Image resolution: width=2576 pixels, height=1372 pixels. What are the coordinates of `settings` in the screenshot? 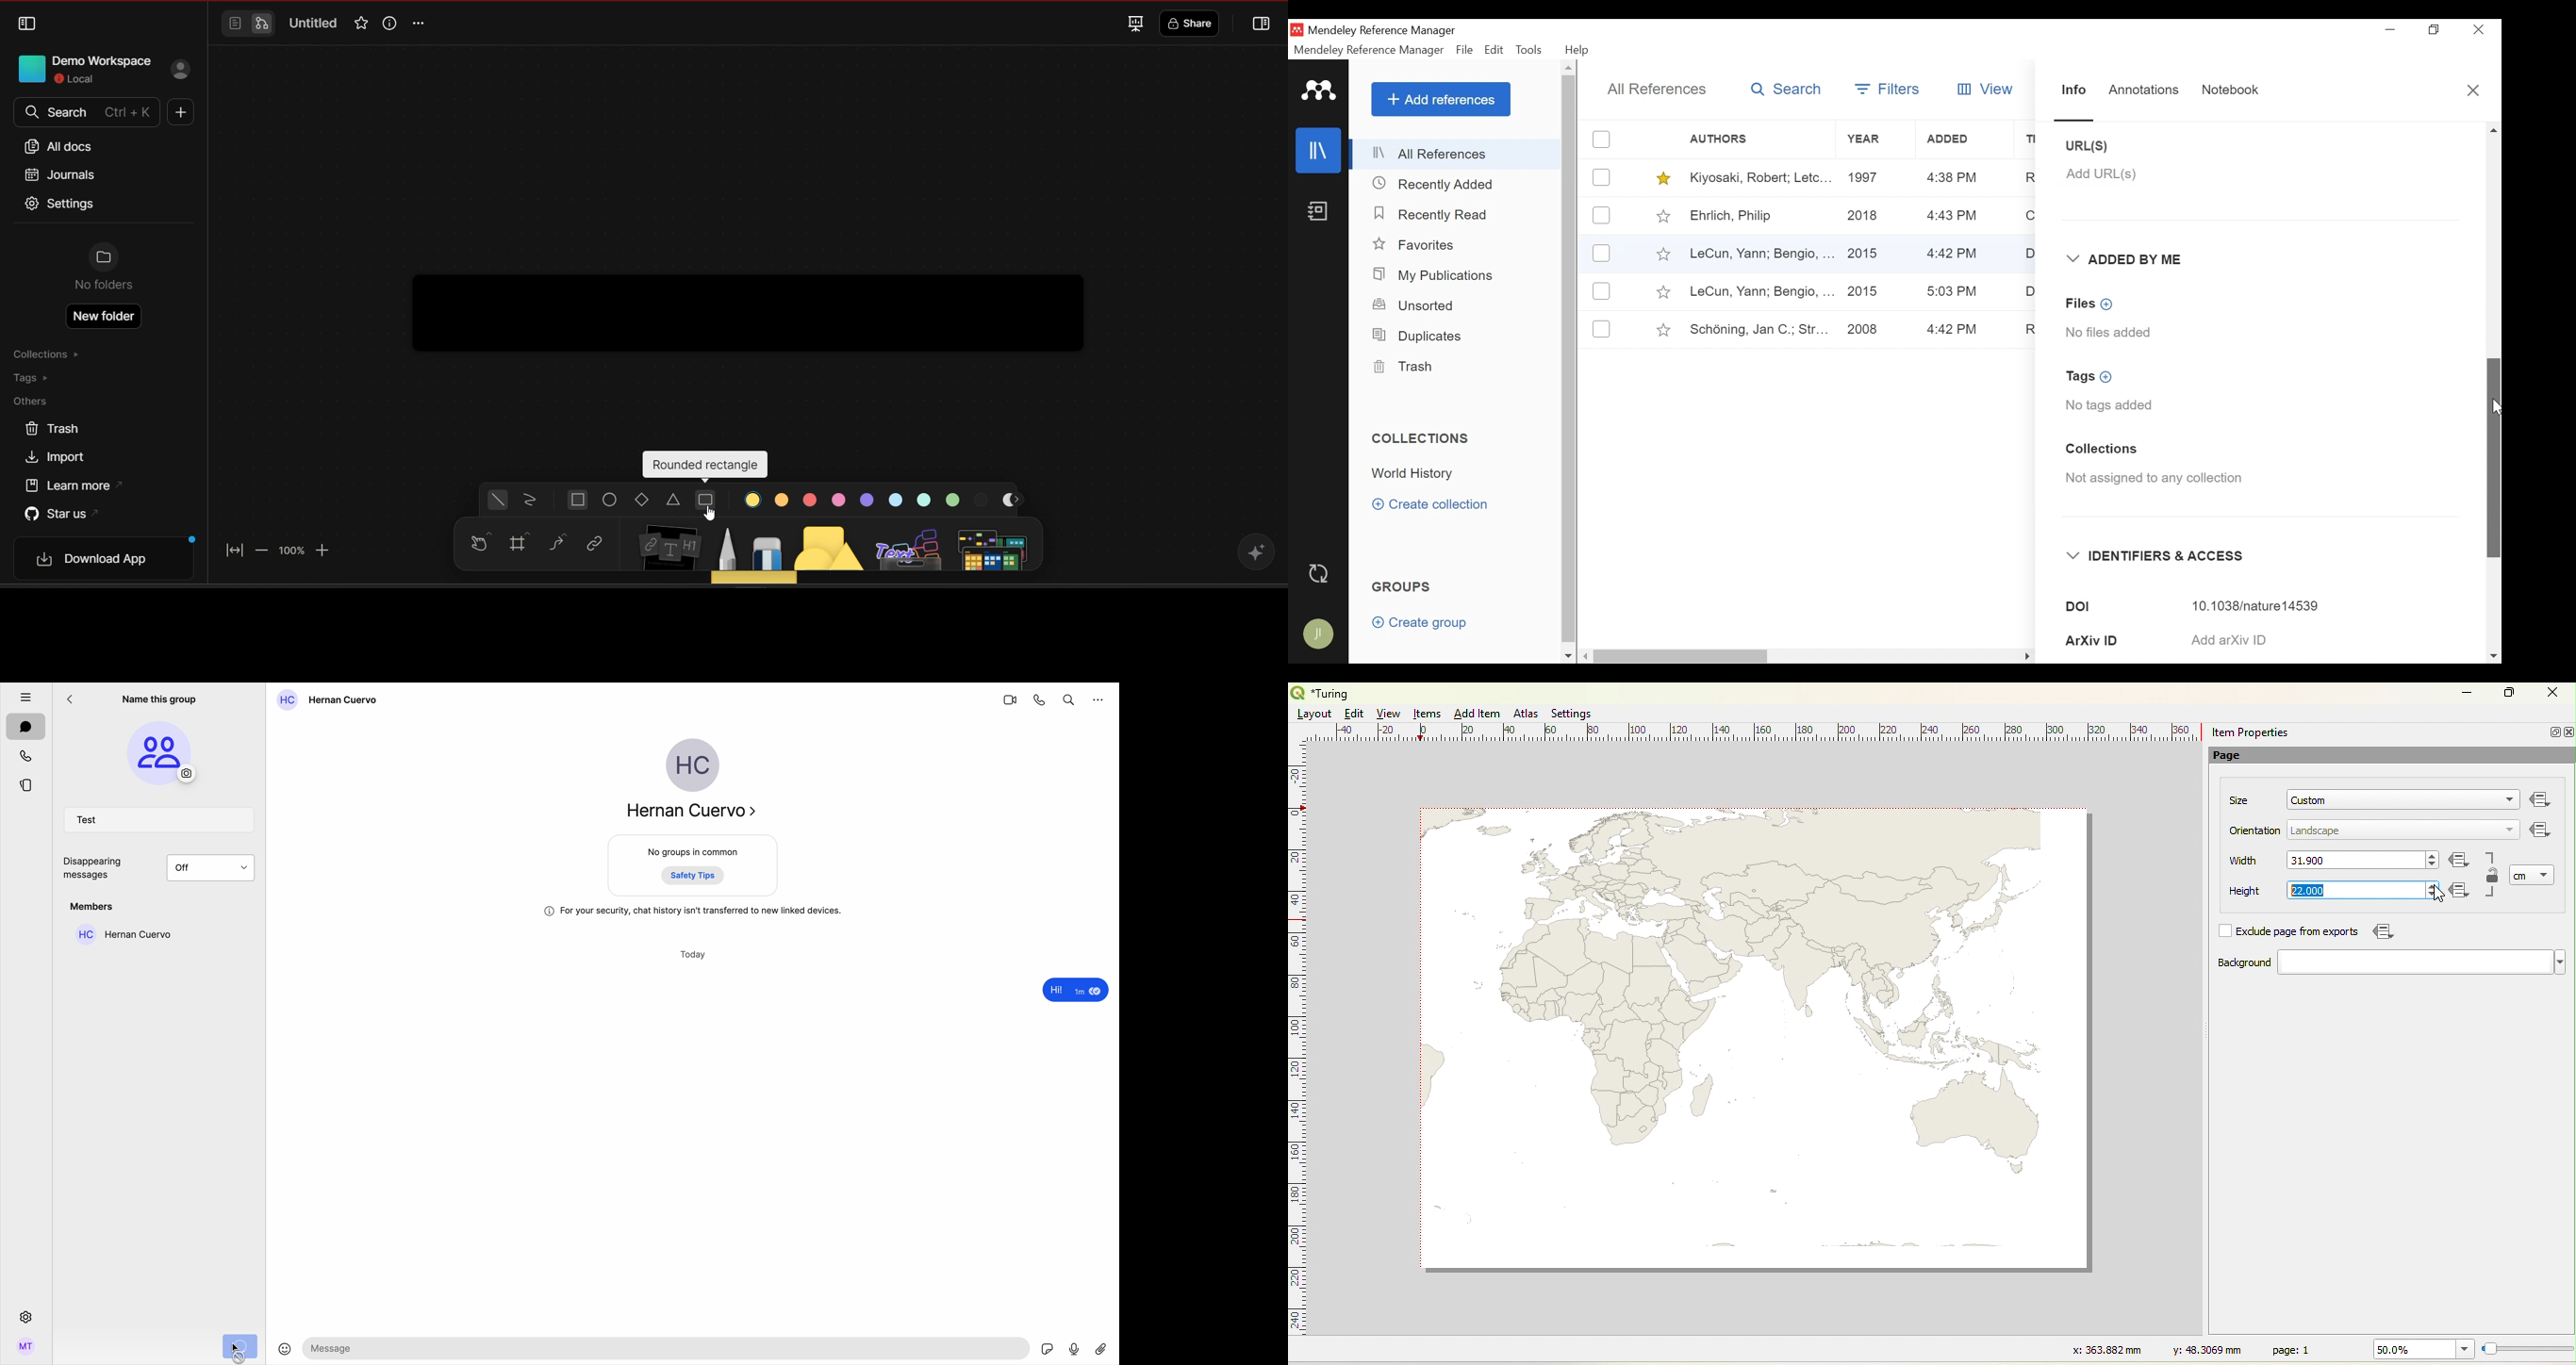 It's located at (61, 205).